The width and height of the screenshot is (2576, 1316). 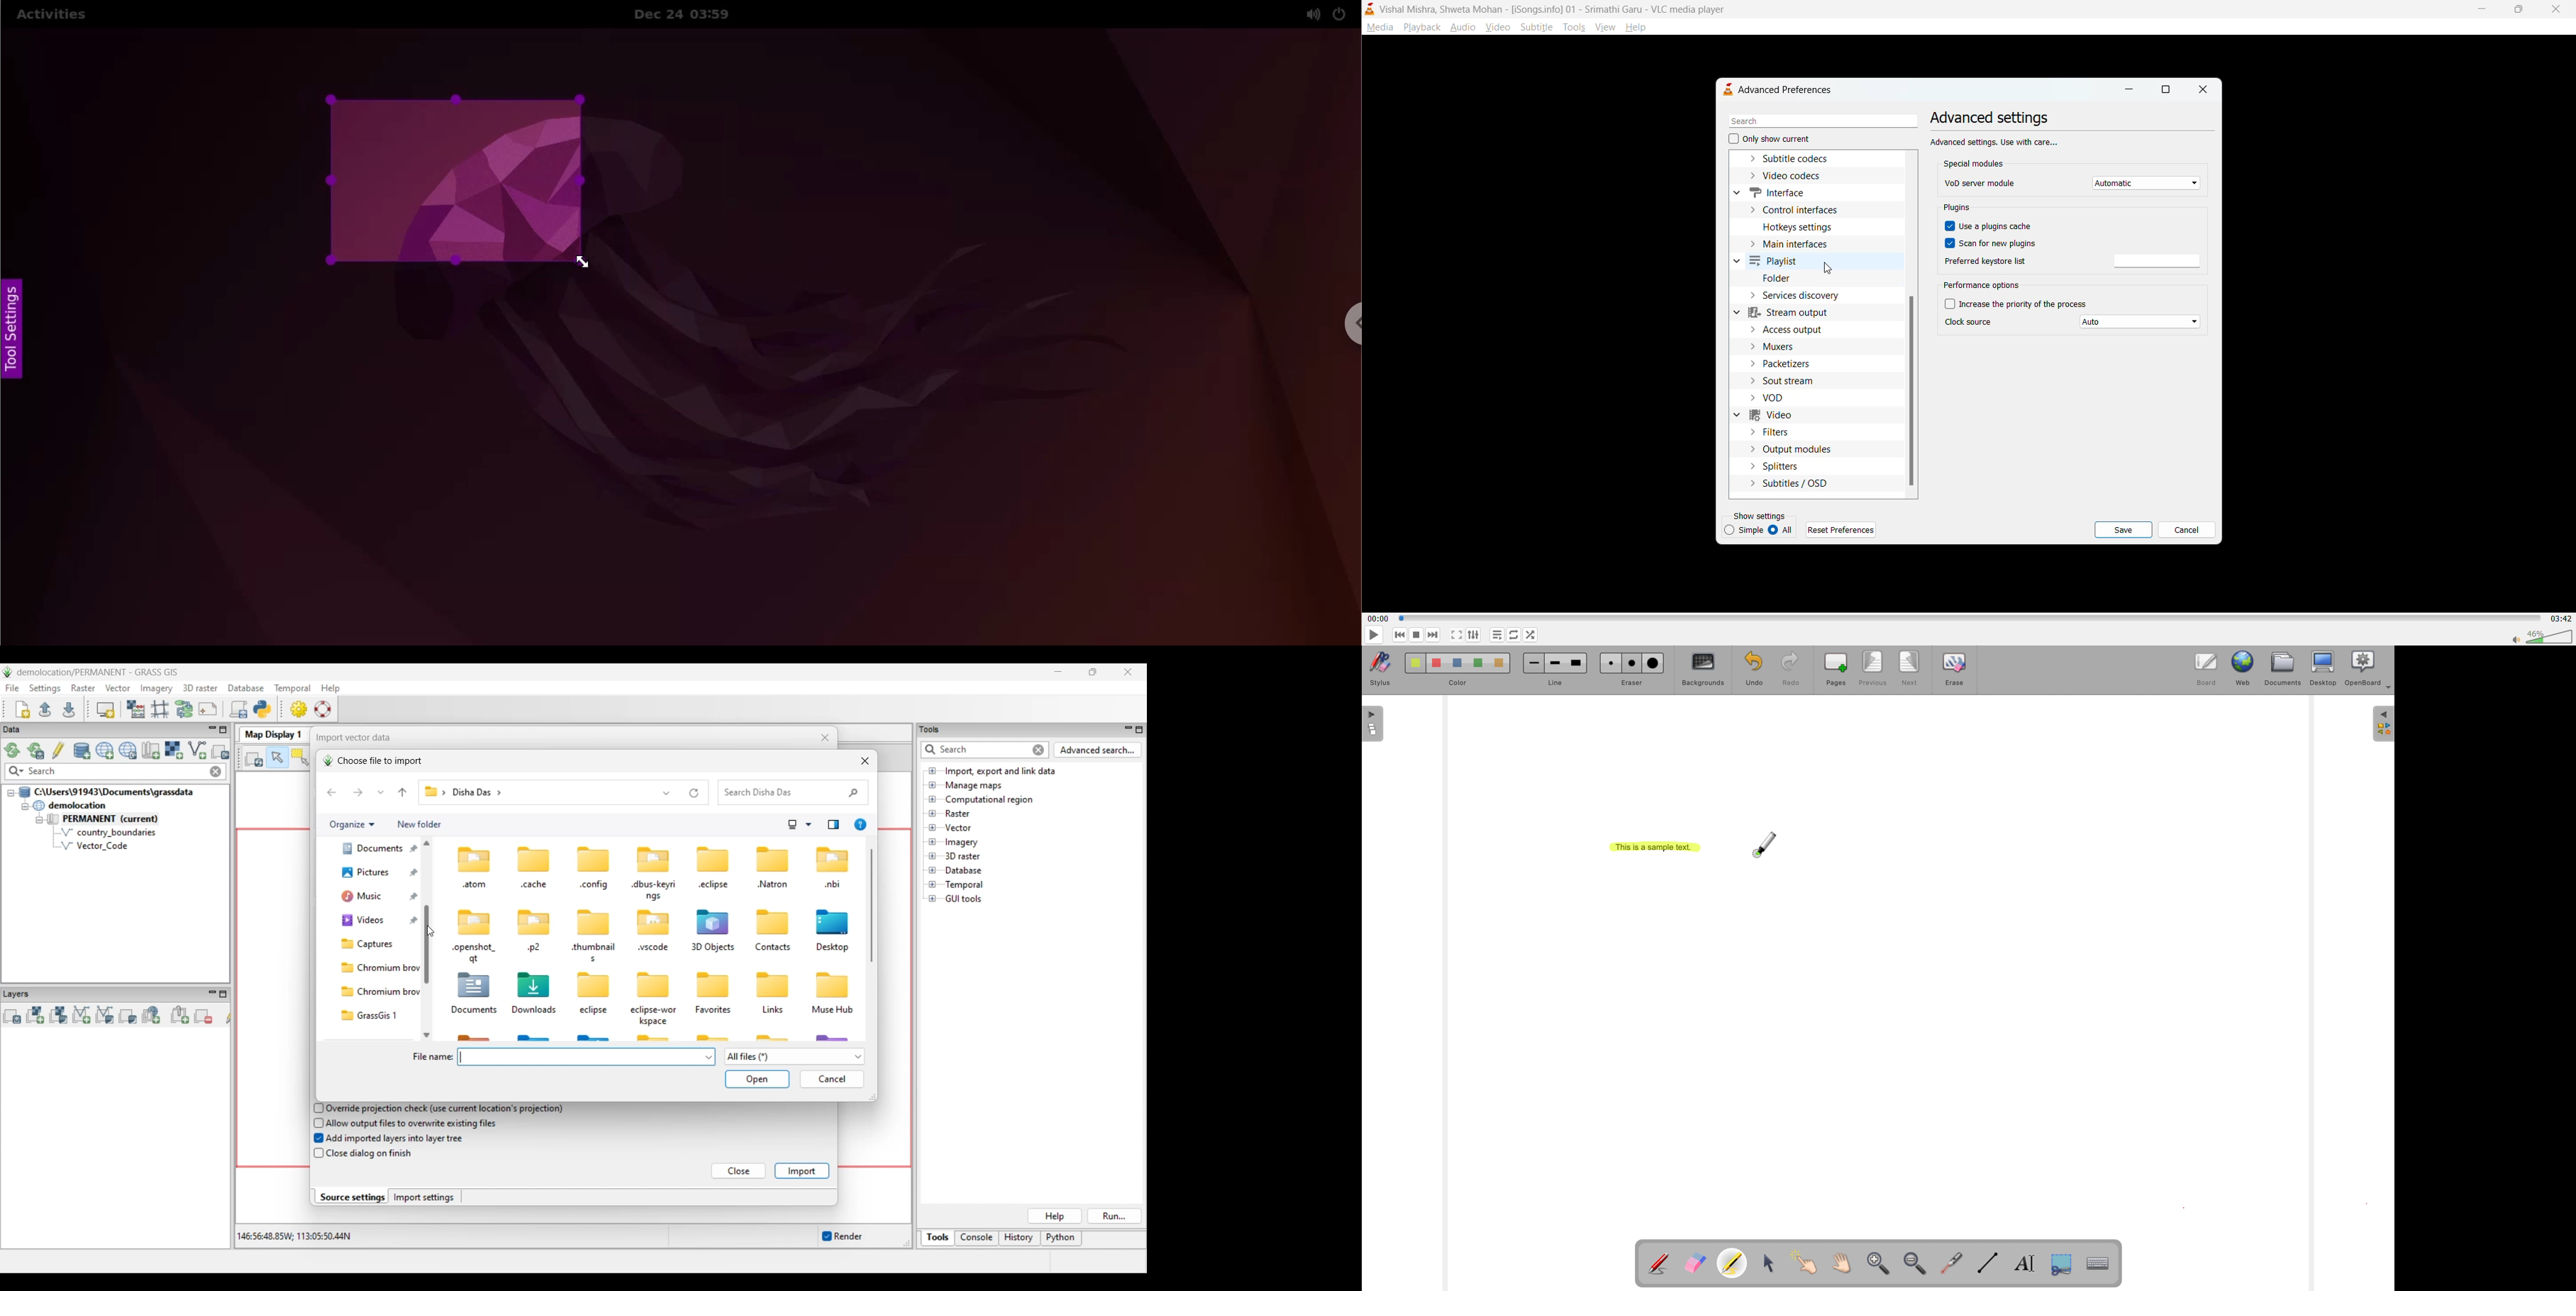 What do you see at coordinates (1700, 670) in the screenshot?
I see `backgrounds` at bounding box center [1700, 670].